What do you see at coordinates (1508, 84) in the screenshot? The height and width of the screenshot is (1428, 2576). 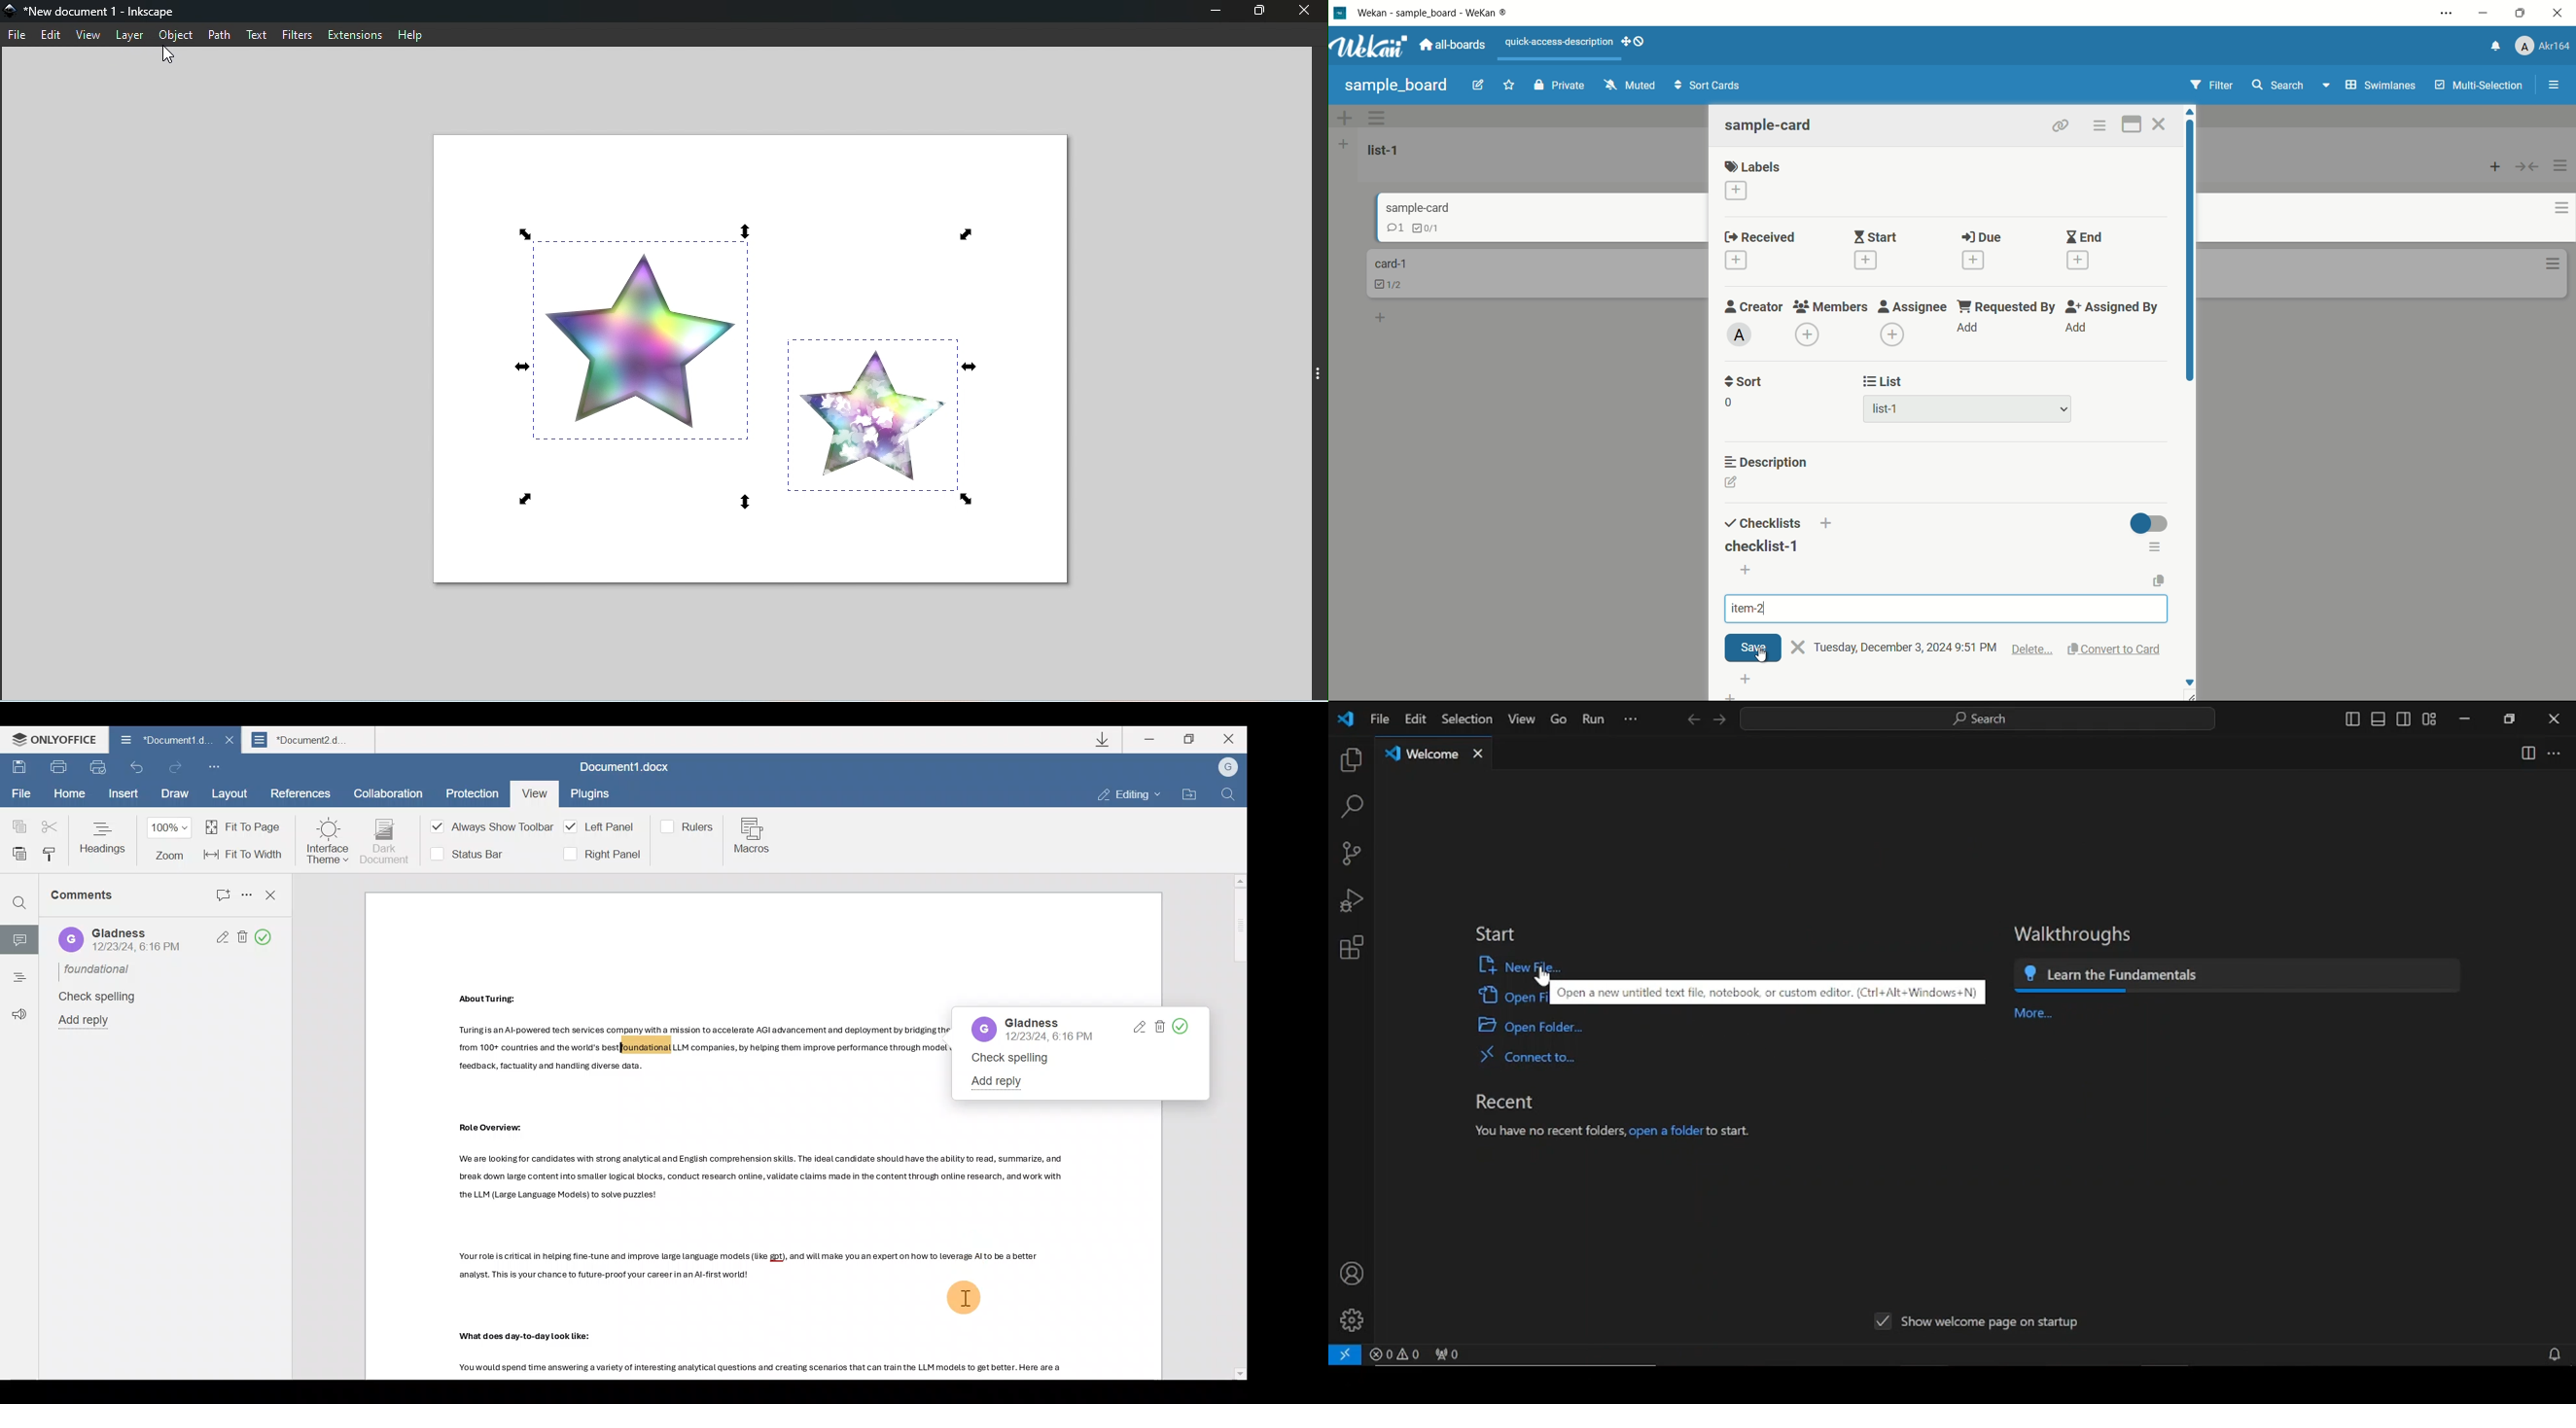 I see `star` at bounding box center [1508, 84].